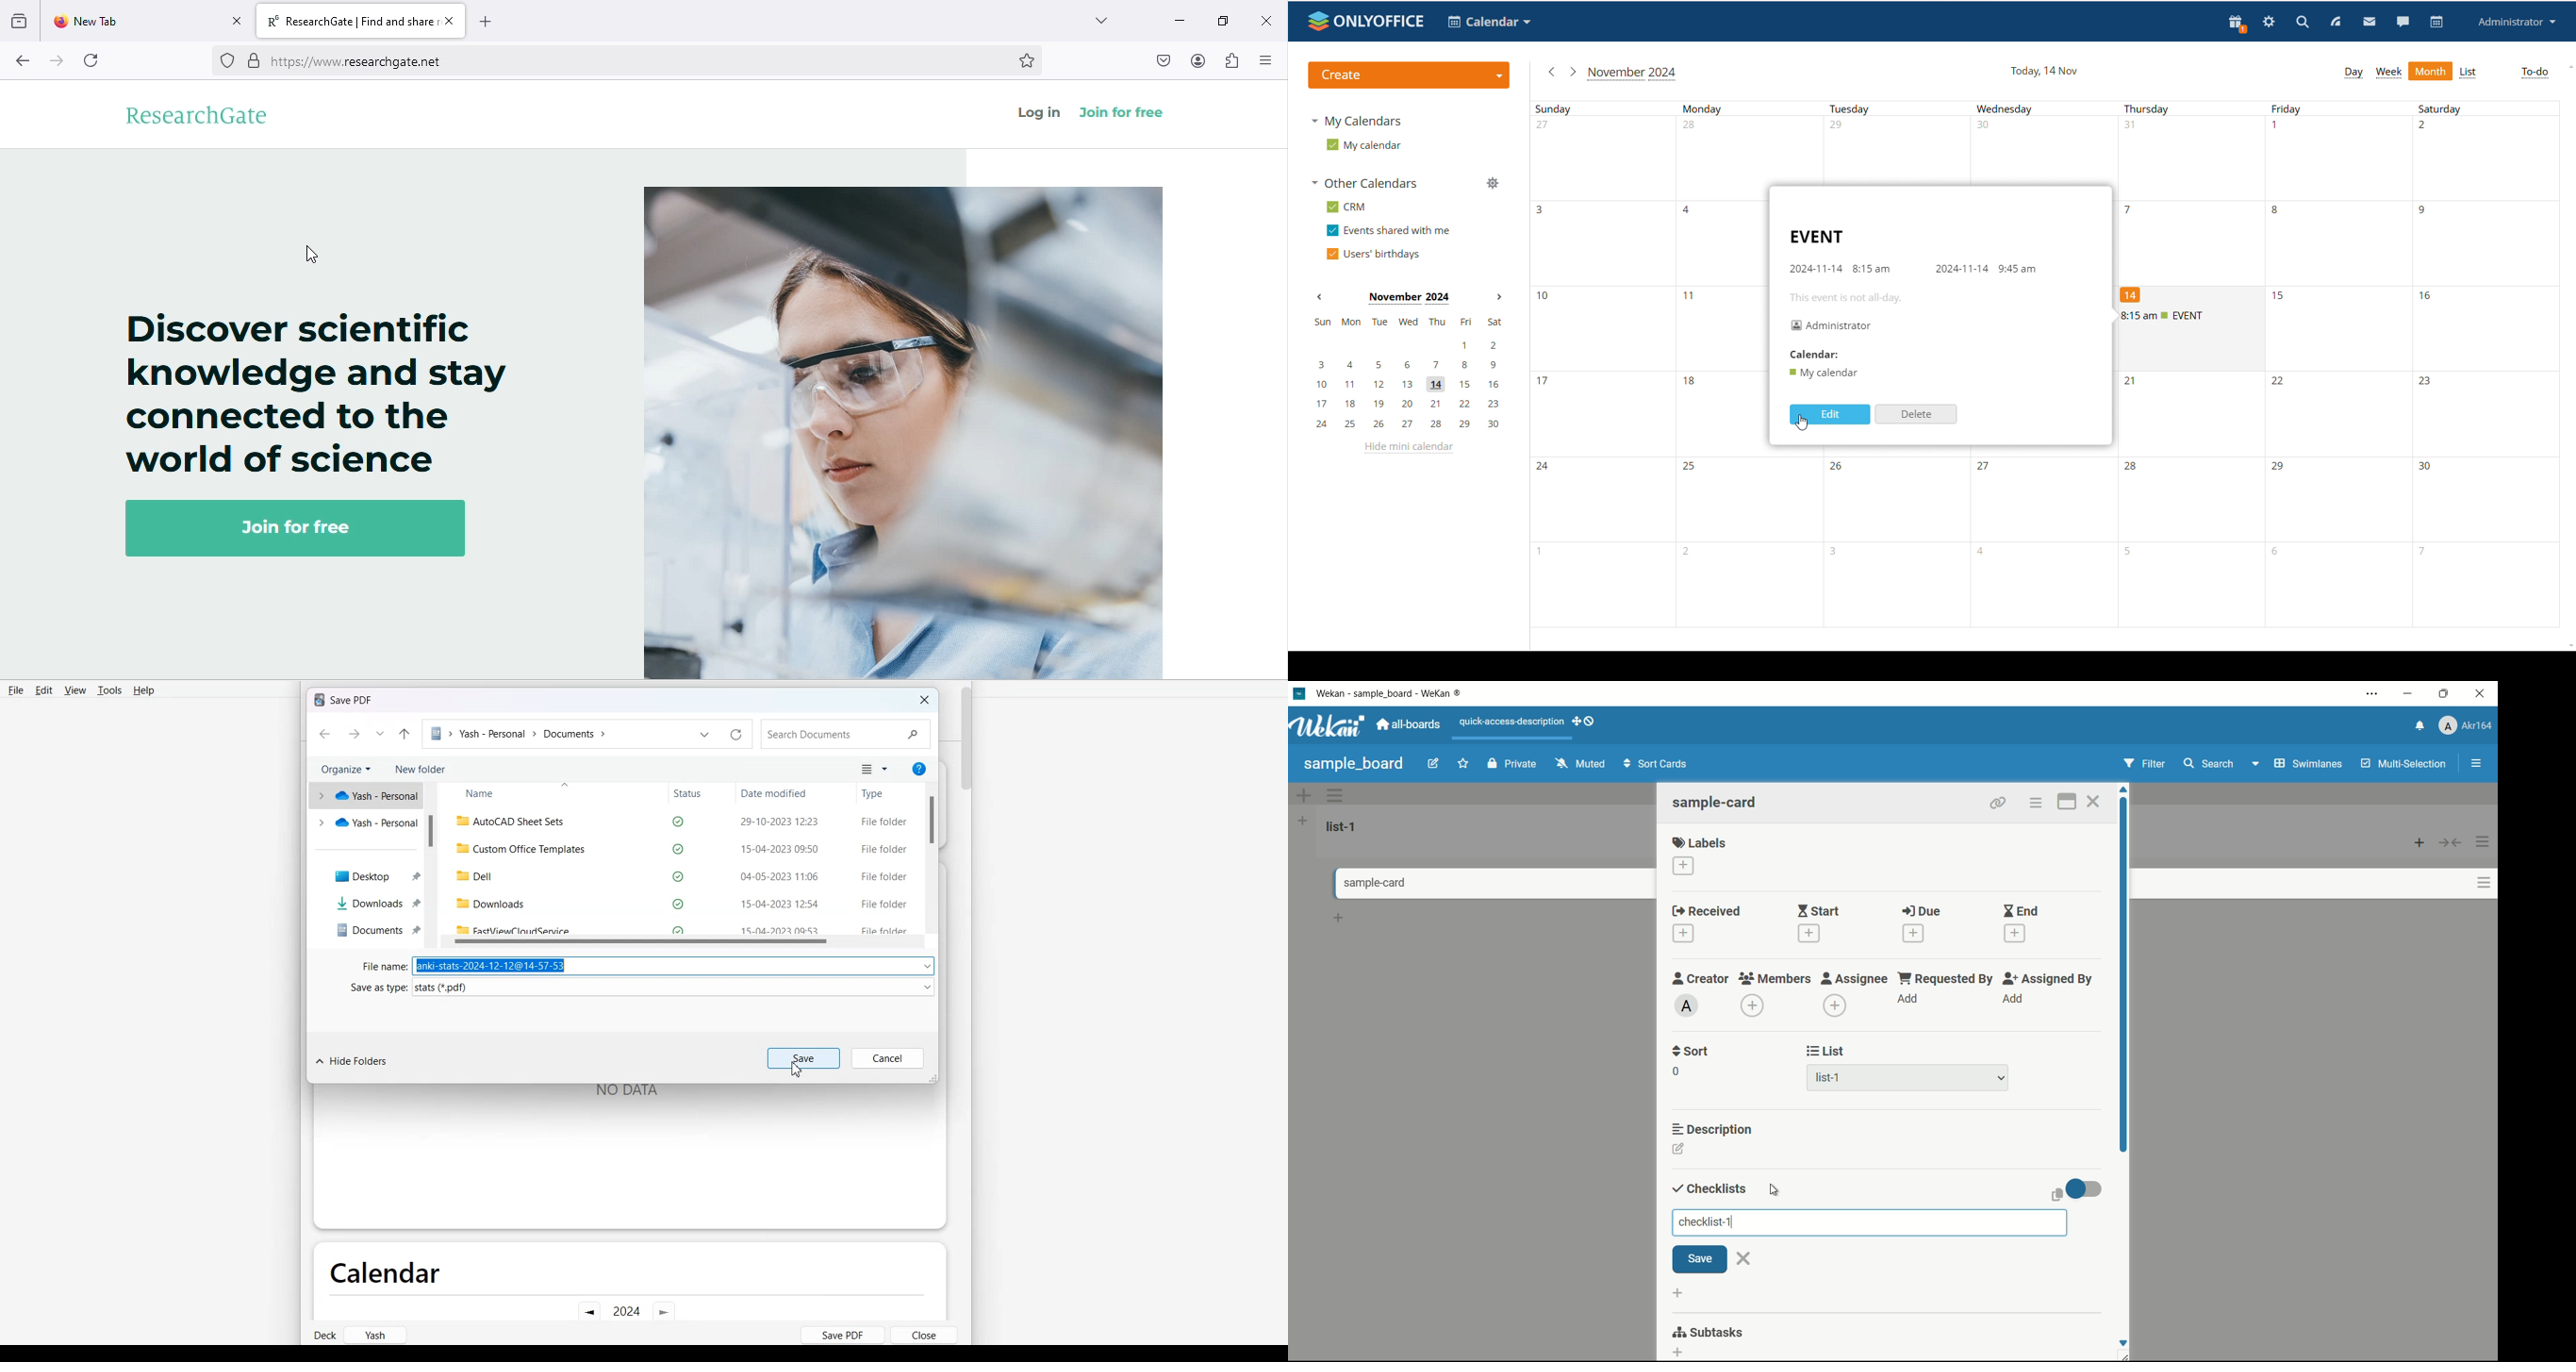 The width and height of the screenshot is (2576, 1372). What do you see at coordinates (2002, 1079) in the screenshot?
I see `dropdown` at bounding box center [2002, 1079].